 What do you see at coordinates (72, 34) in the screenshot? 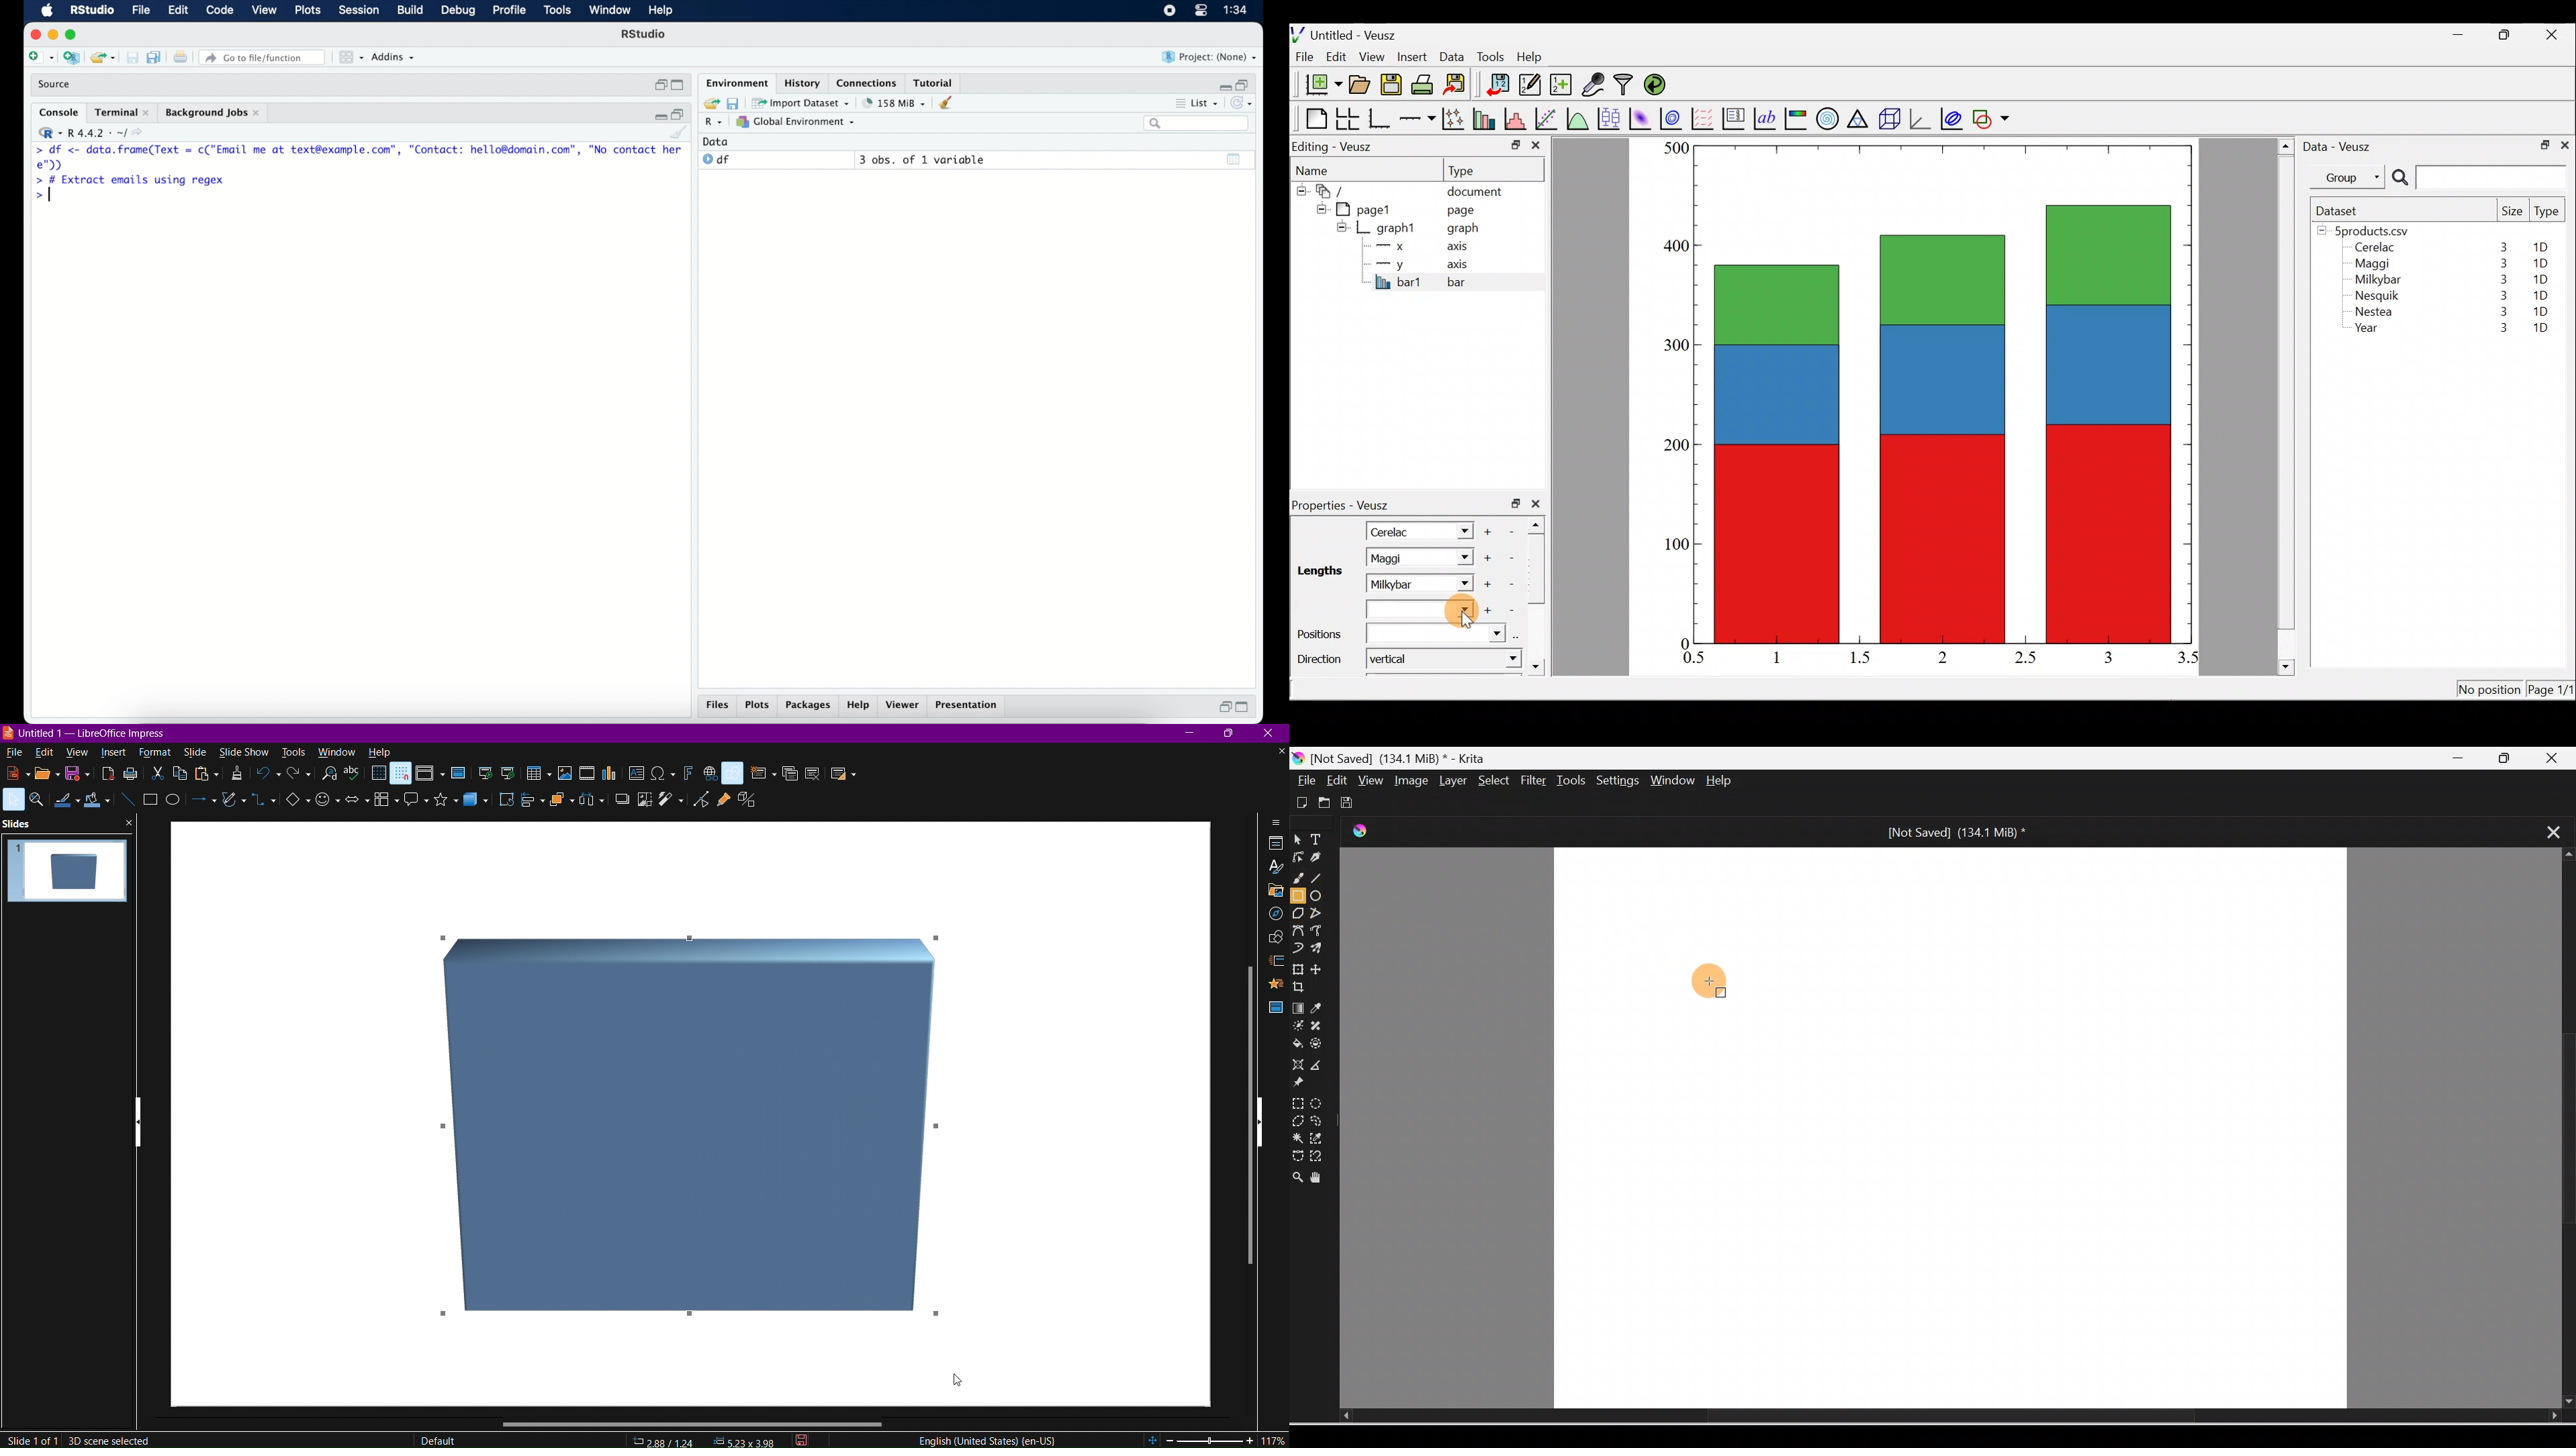
I see `maximize` at bounding box center [72, 34].